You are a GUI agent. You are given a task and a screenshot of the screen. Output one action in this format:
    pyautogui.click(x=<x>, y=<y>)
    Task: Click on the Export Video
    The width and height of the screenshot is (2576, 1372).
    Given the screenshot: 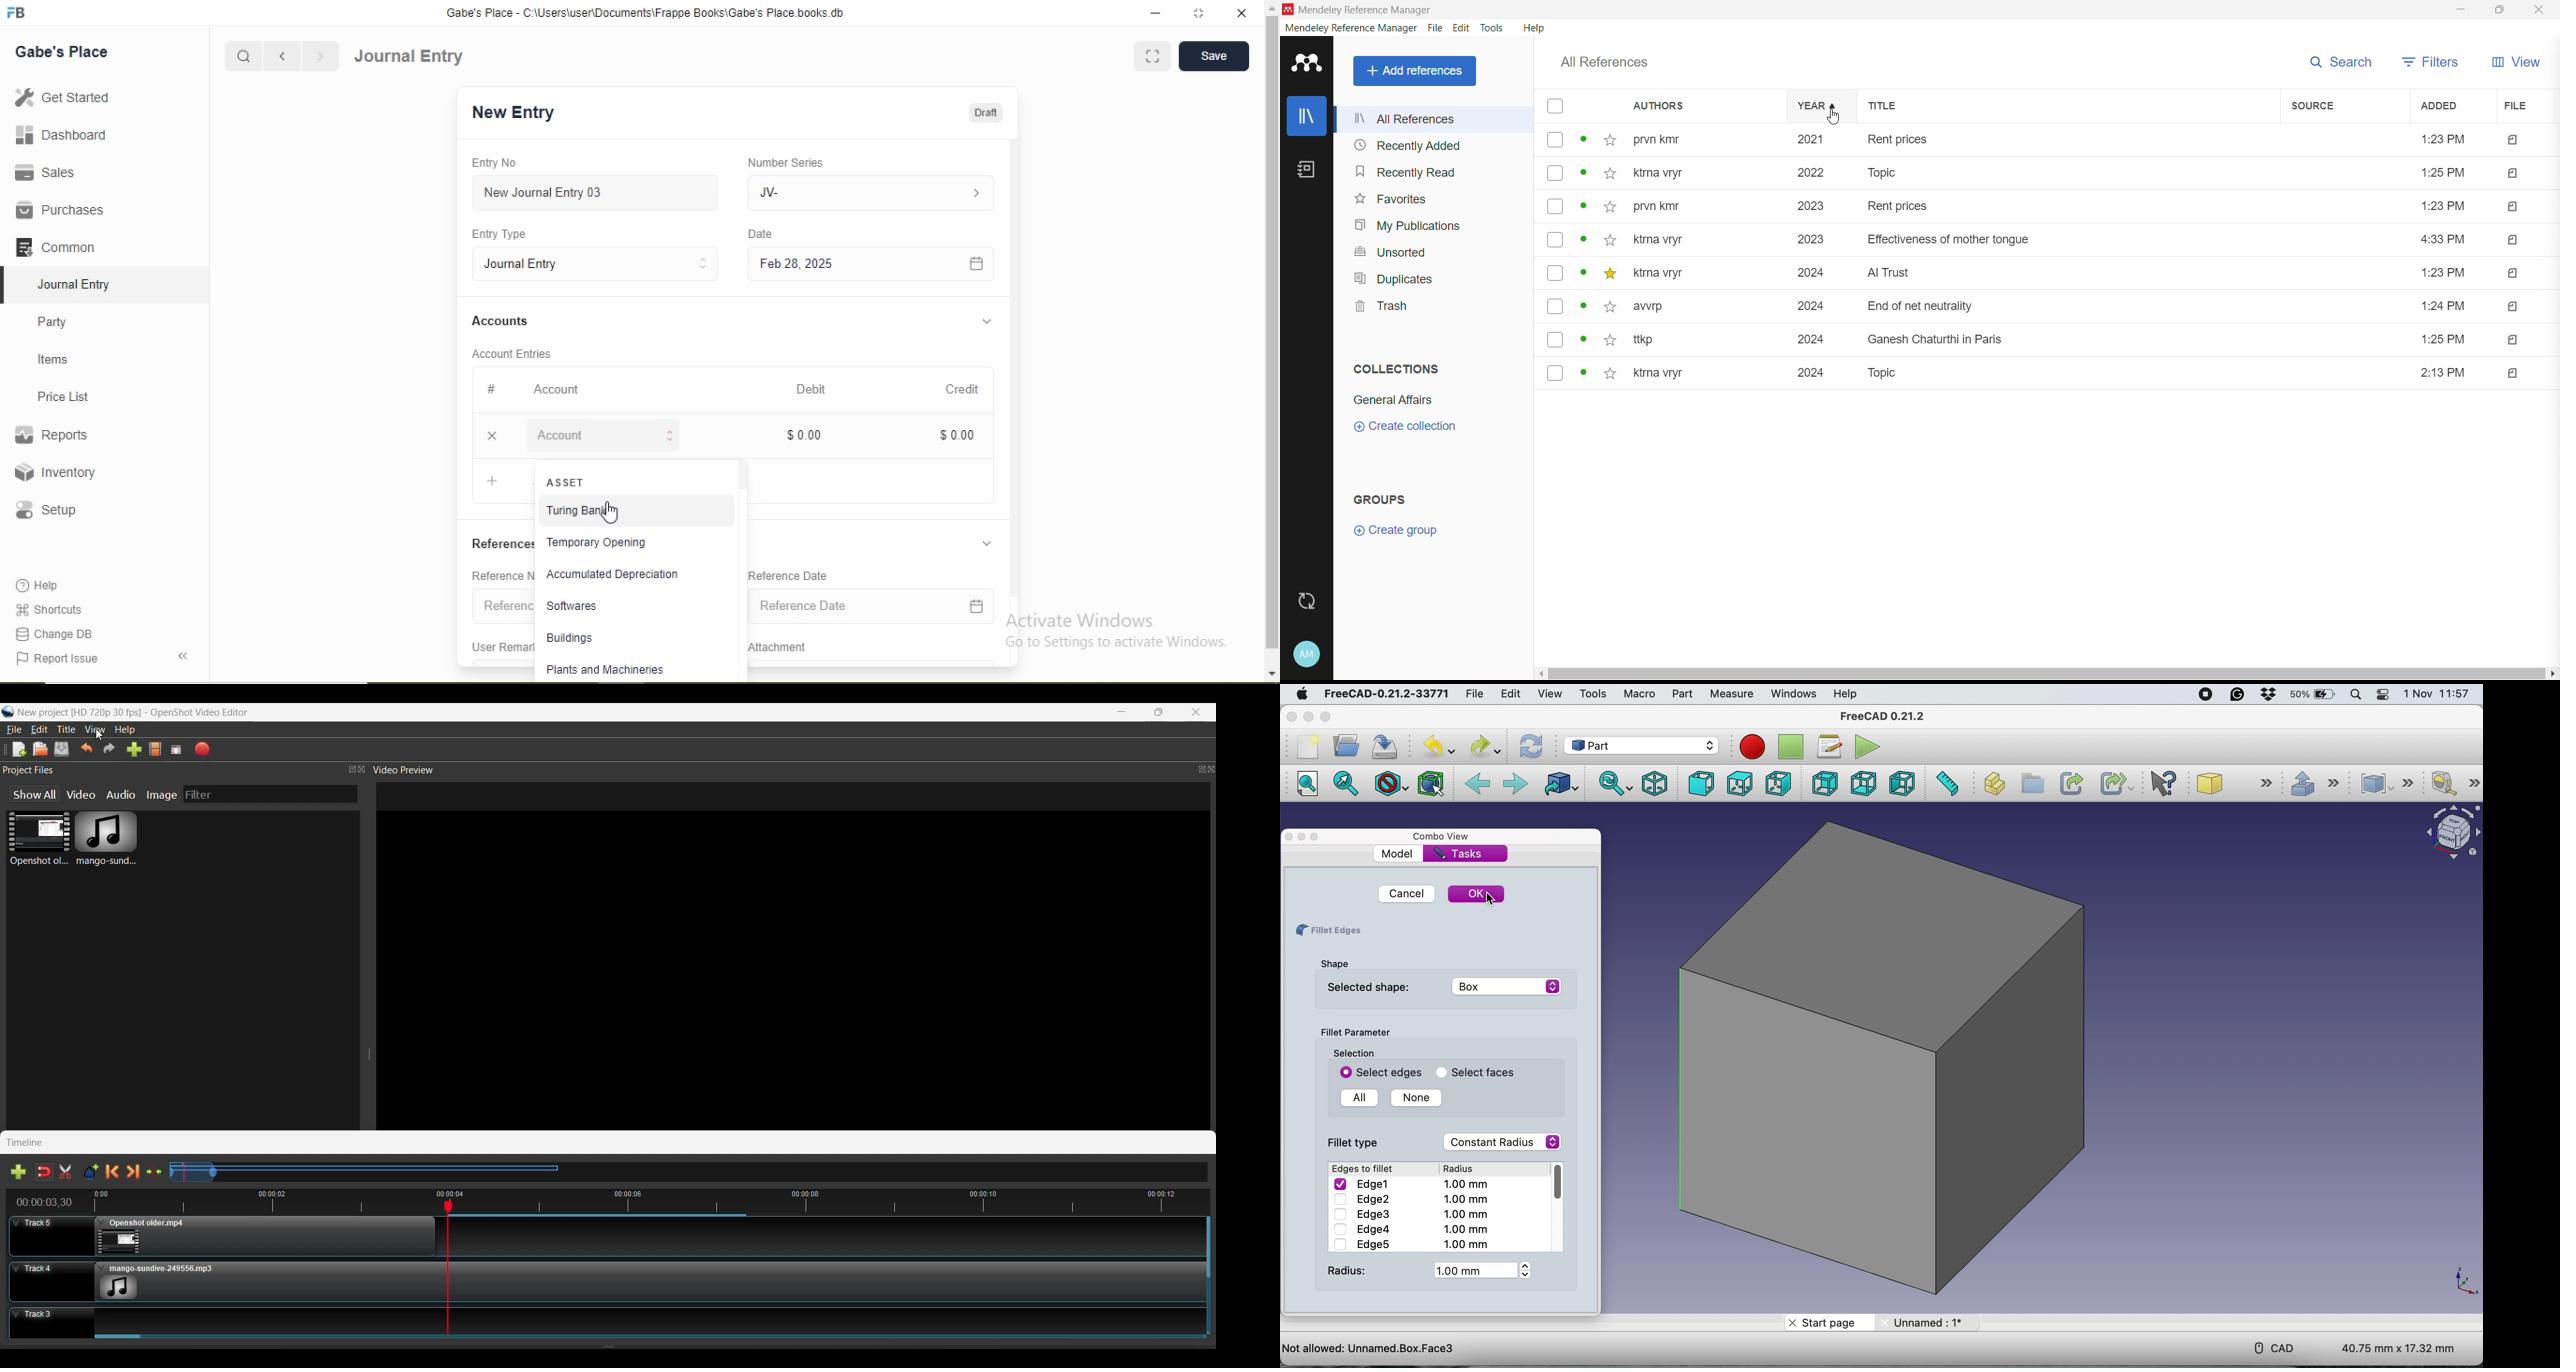 What is the action you would take?
    pyautogui.click(x=203, y=749)
    